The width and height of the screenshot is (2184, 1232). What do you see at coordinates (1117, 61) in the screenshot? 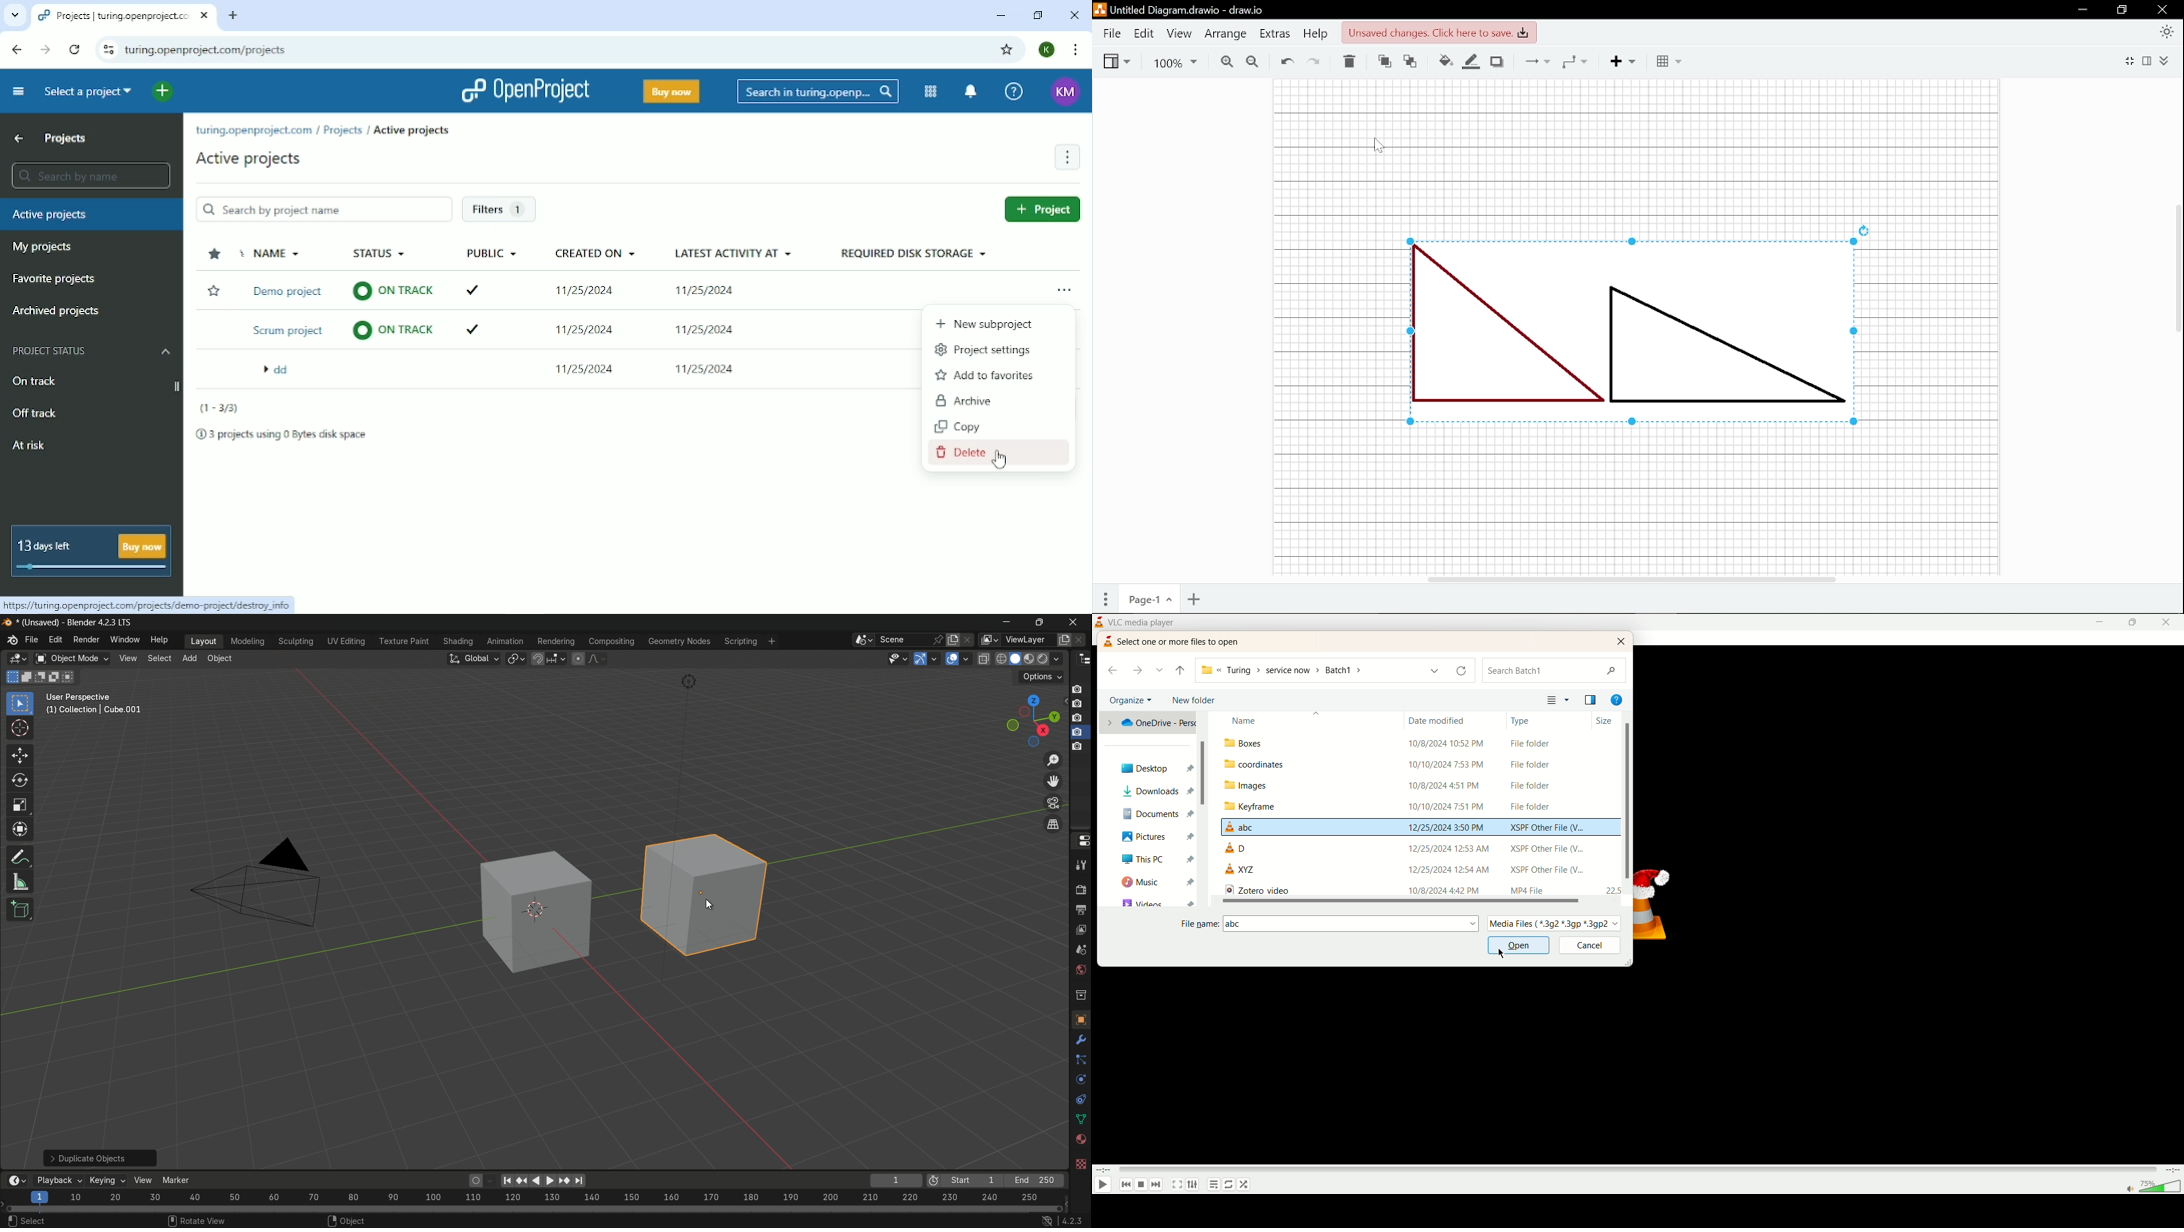
I see `View` at bounding box center [1117, 61].